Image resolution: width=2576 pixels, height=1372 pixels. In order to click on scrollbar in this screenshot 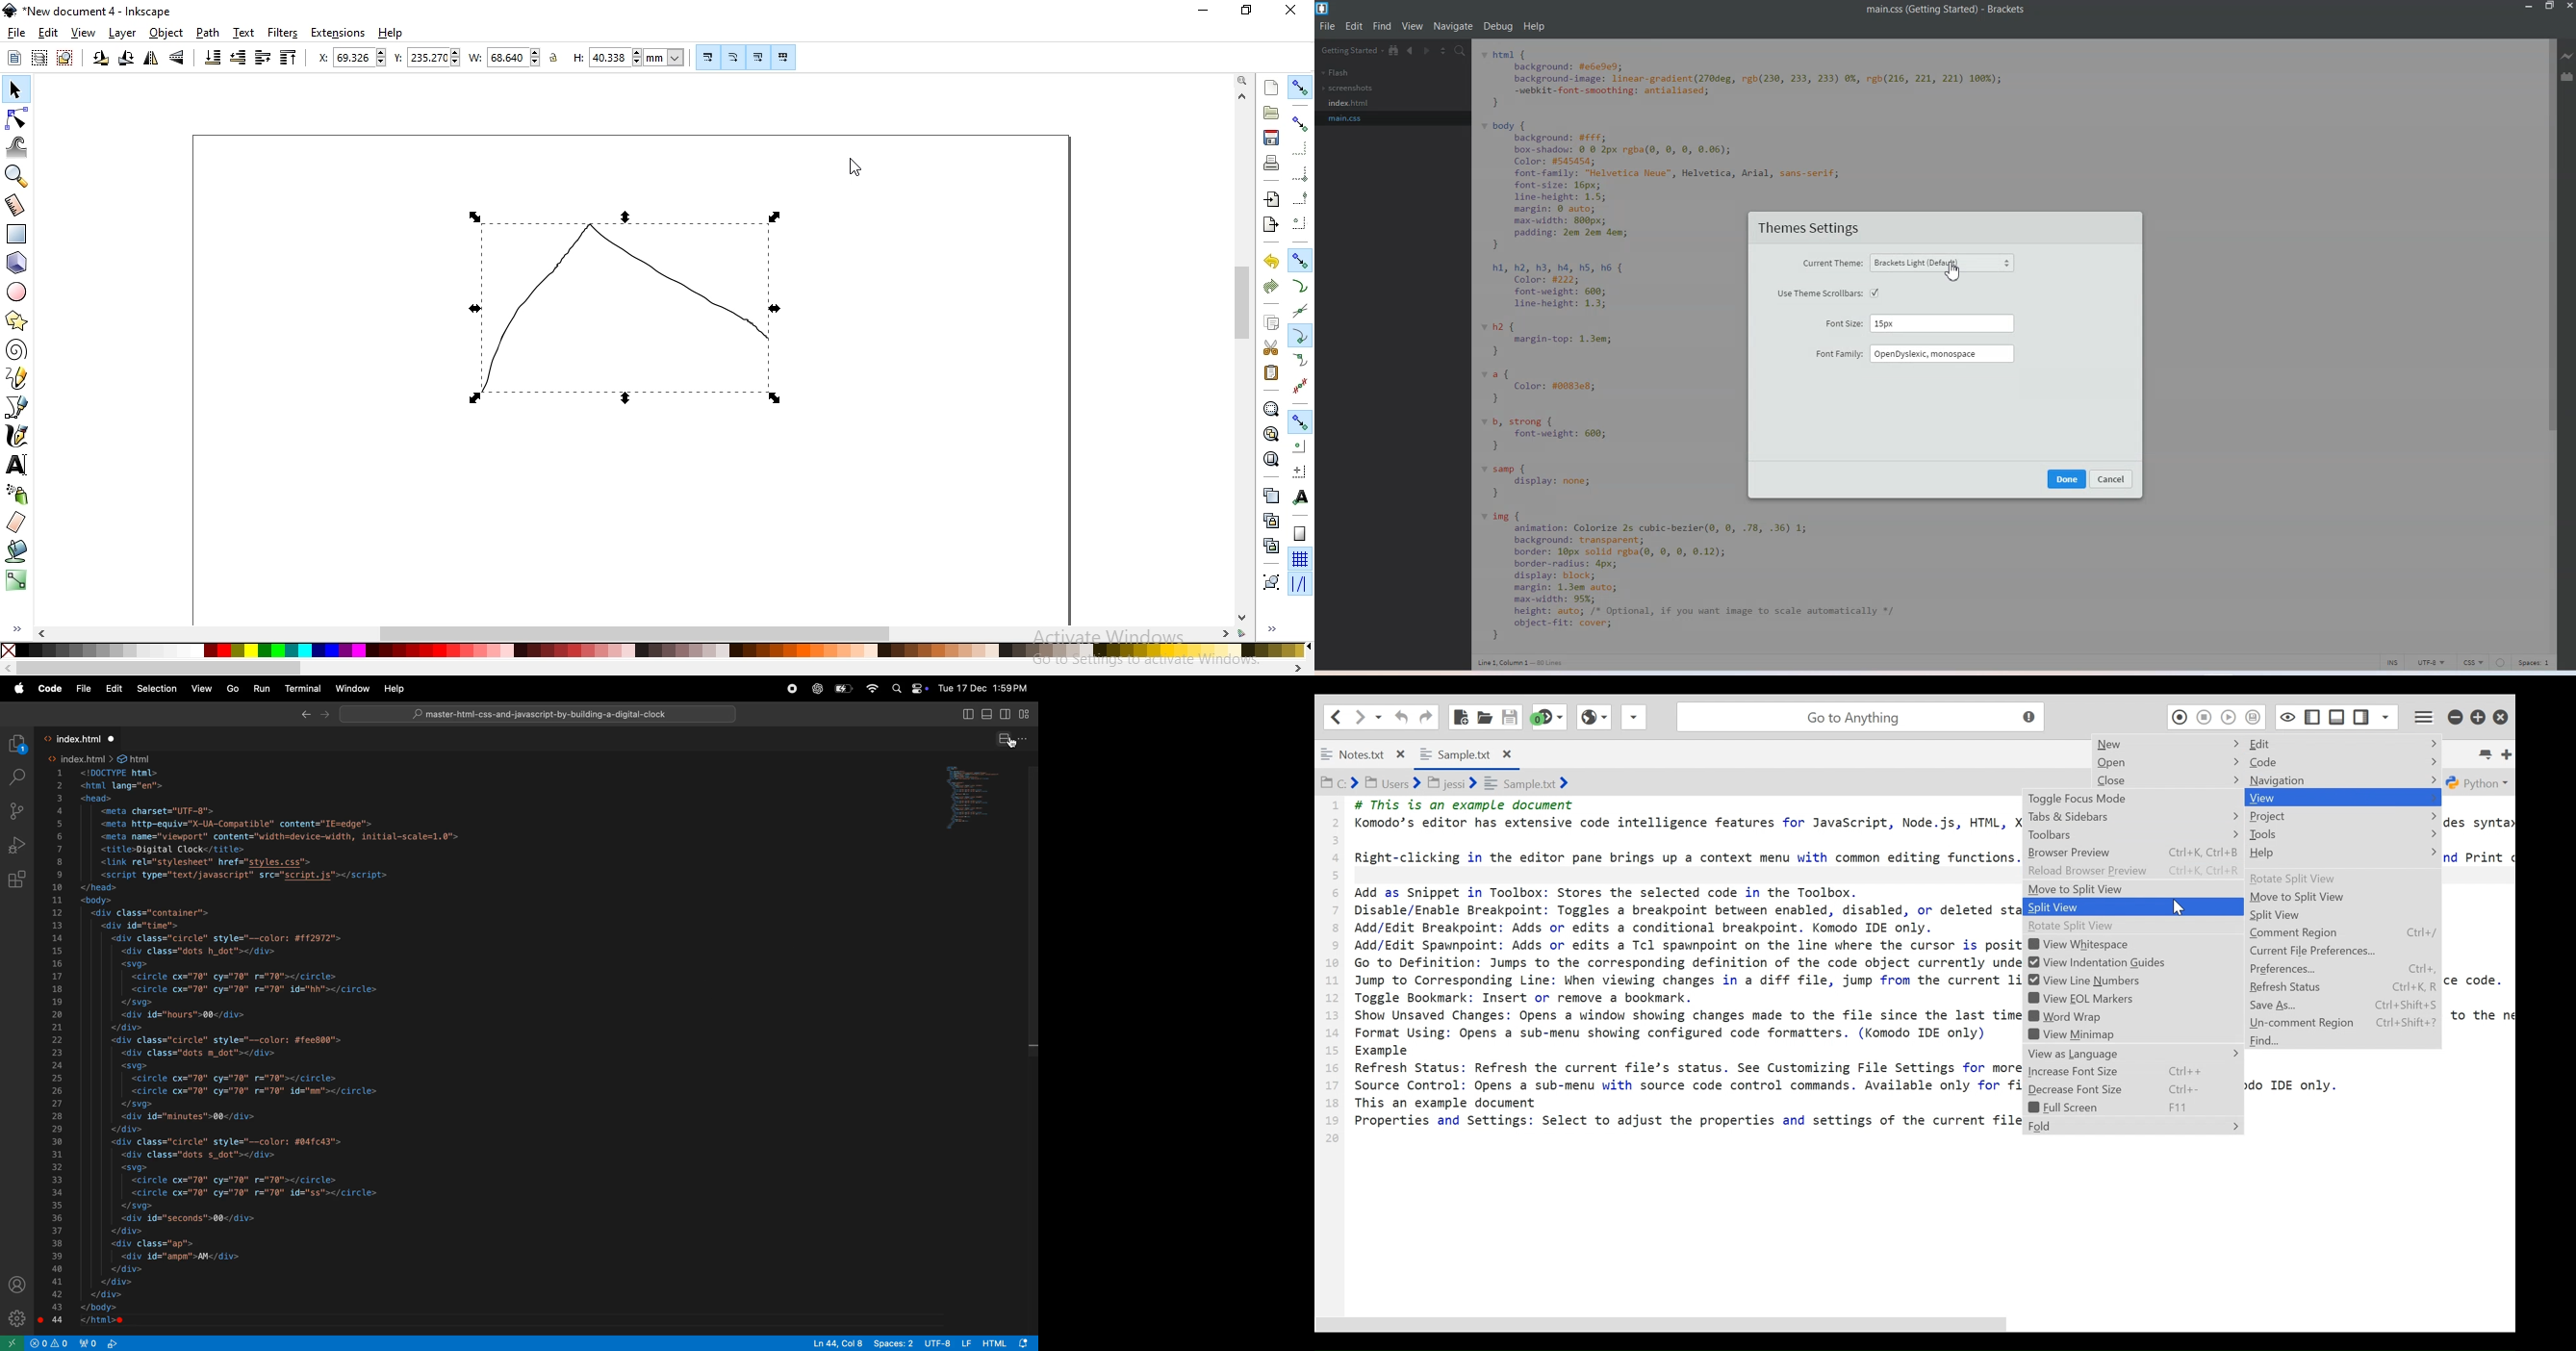, I will do `click(638, 631)`.